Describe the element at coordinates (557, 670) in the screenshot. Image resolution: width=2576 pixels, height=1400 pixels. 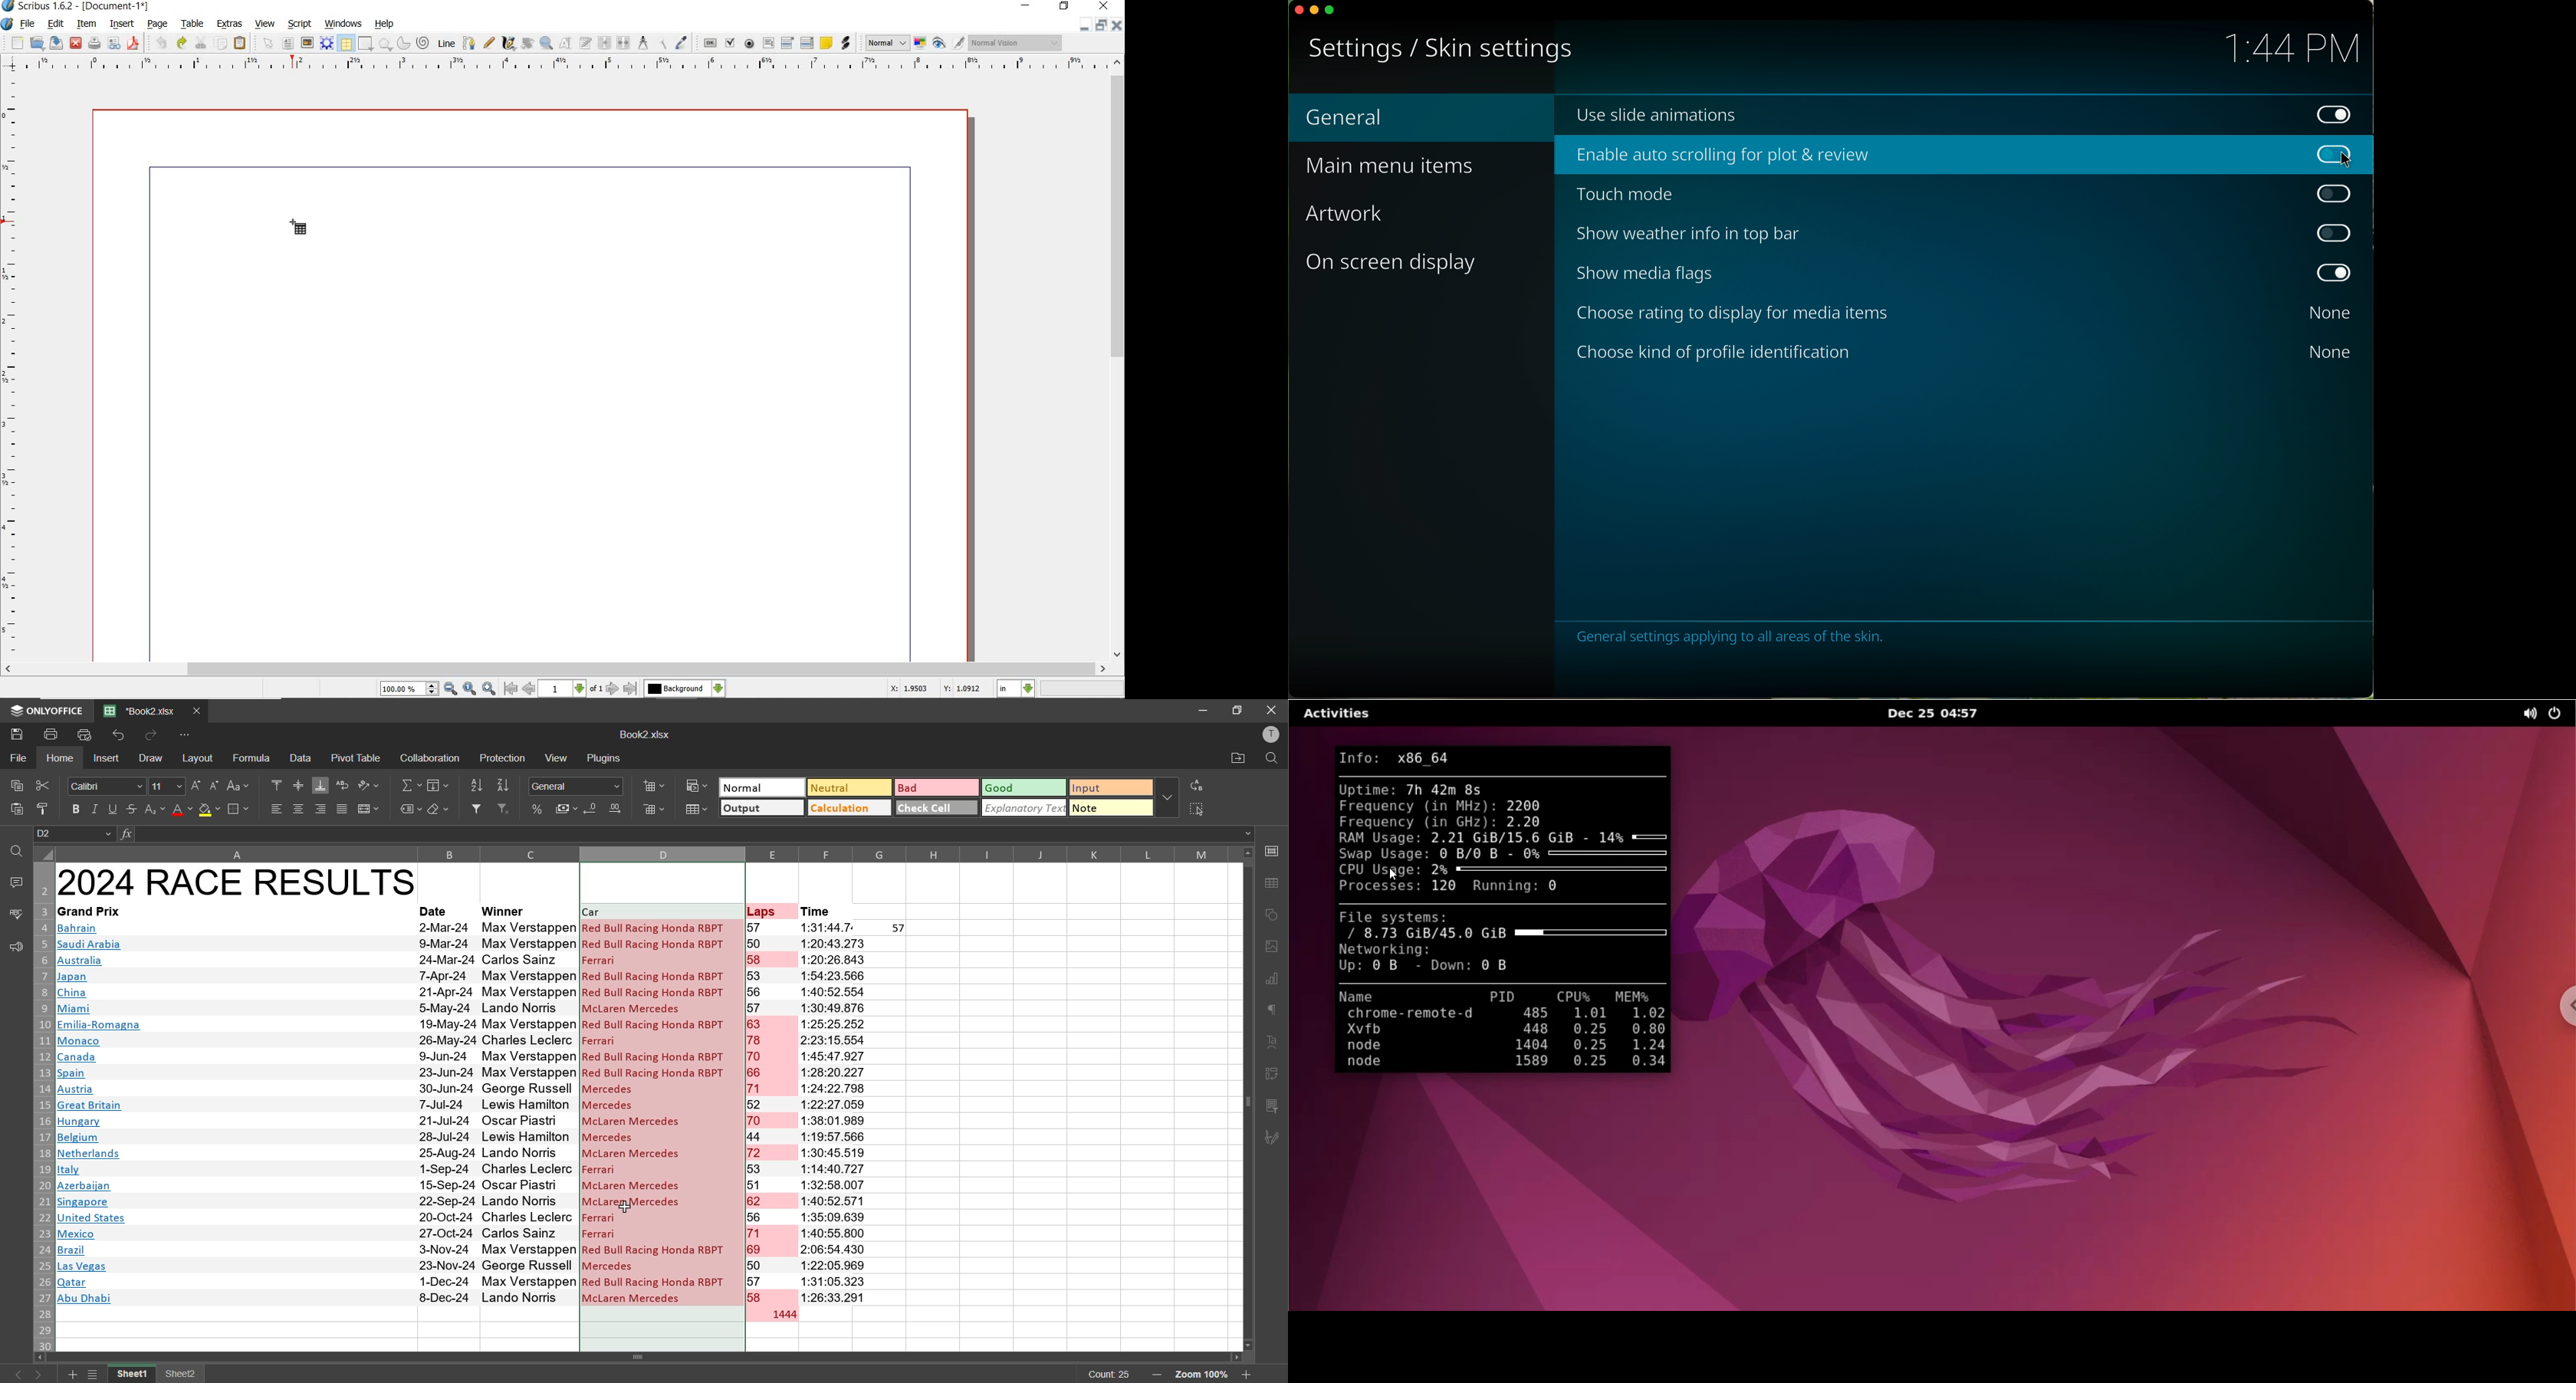
I see `scrollbar` at that location.